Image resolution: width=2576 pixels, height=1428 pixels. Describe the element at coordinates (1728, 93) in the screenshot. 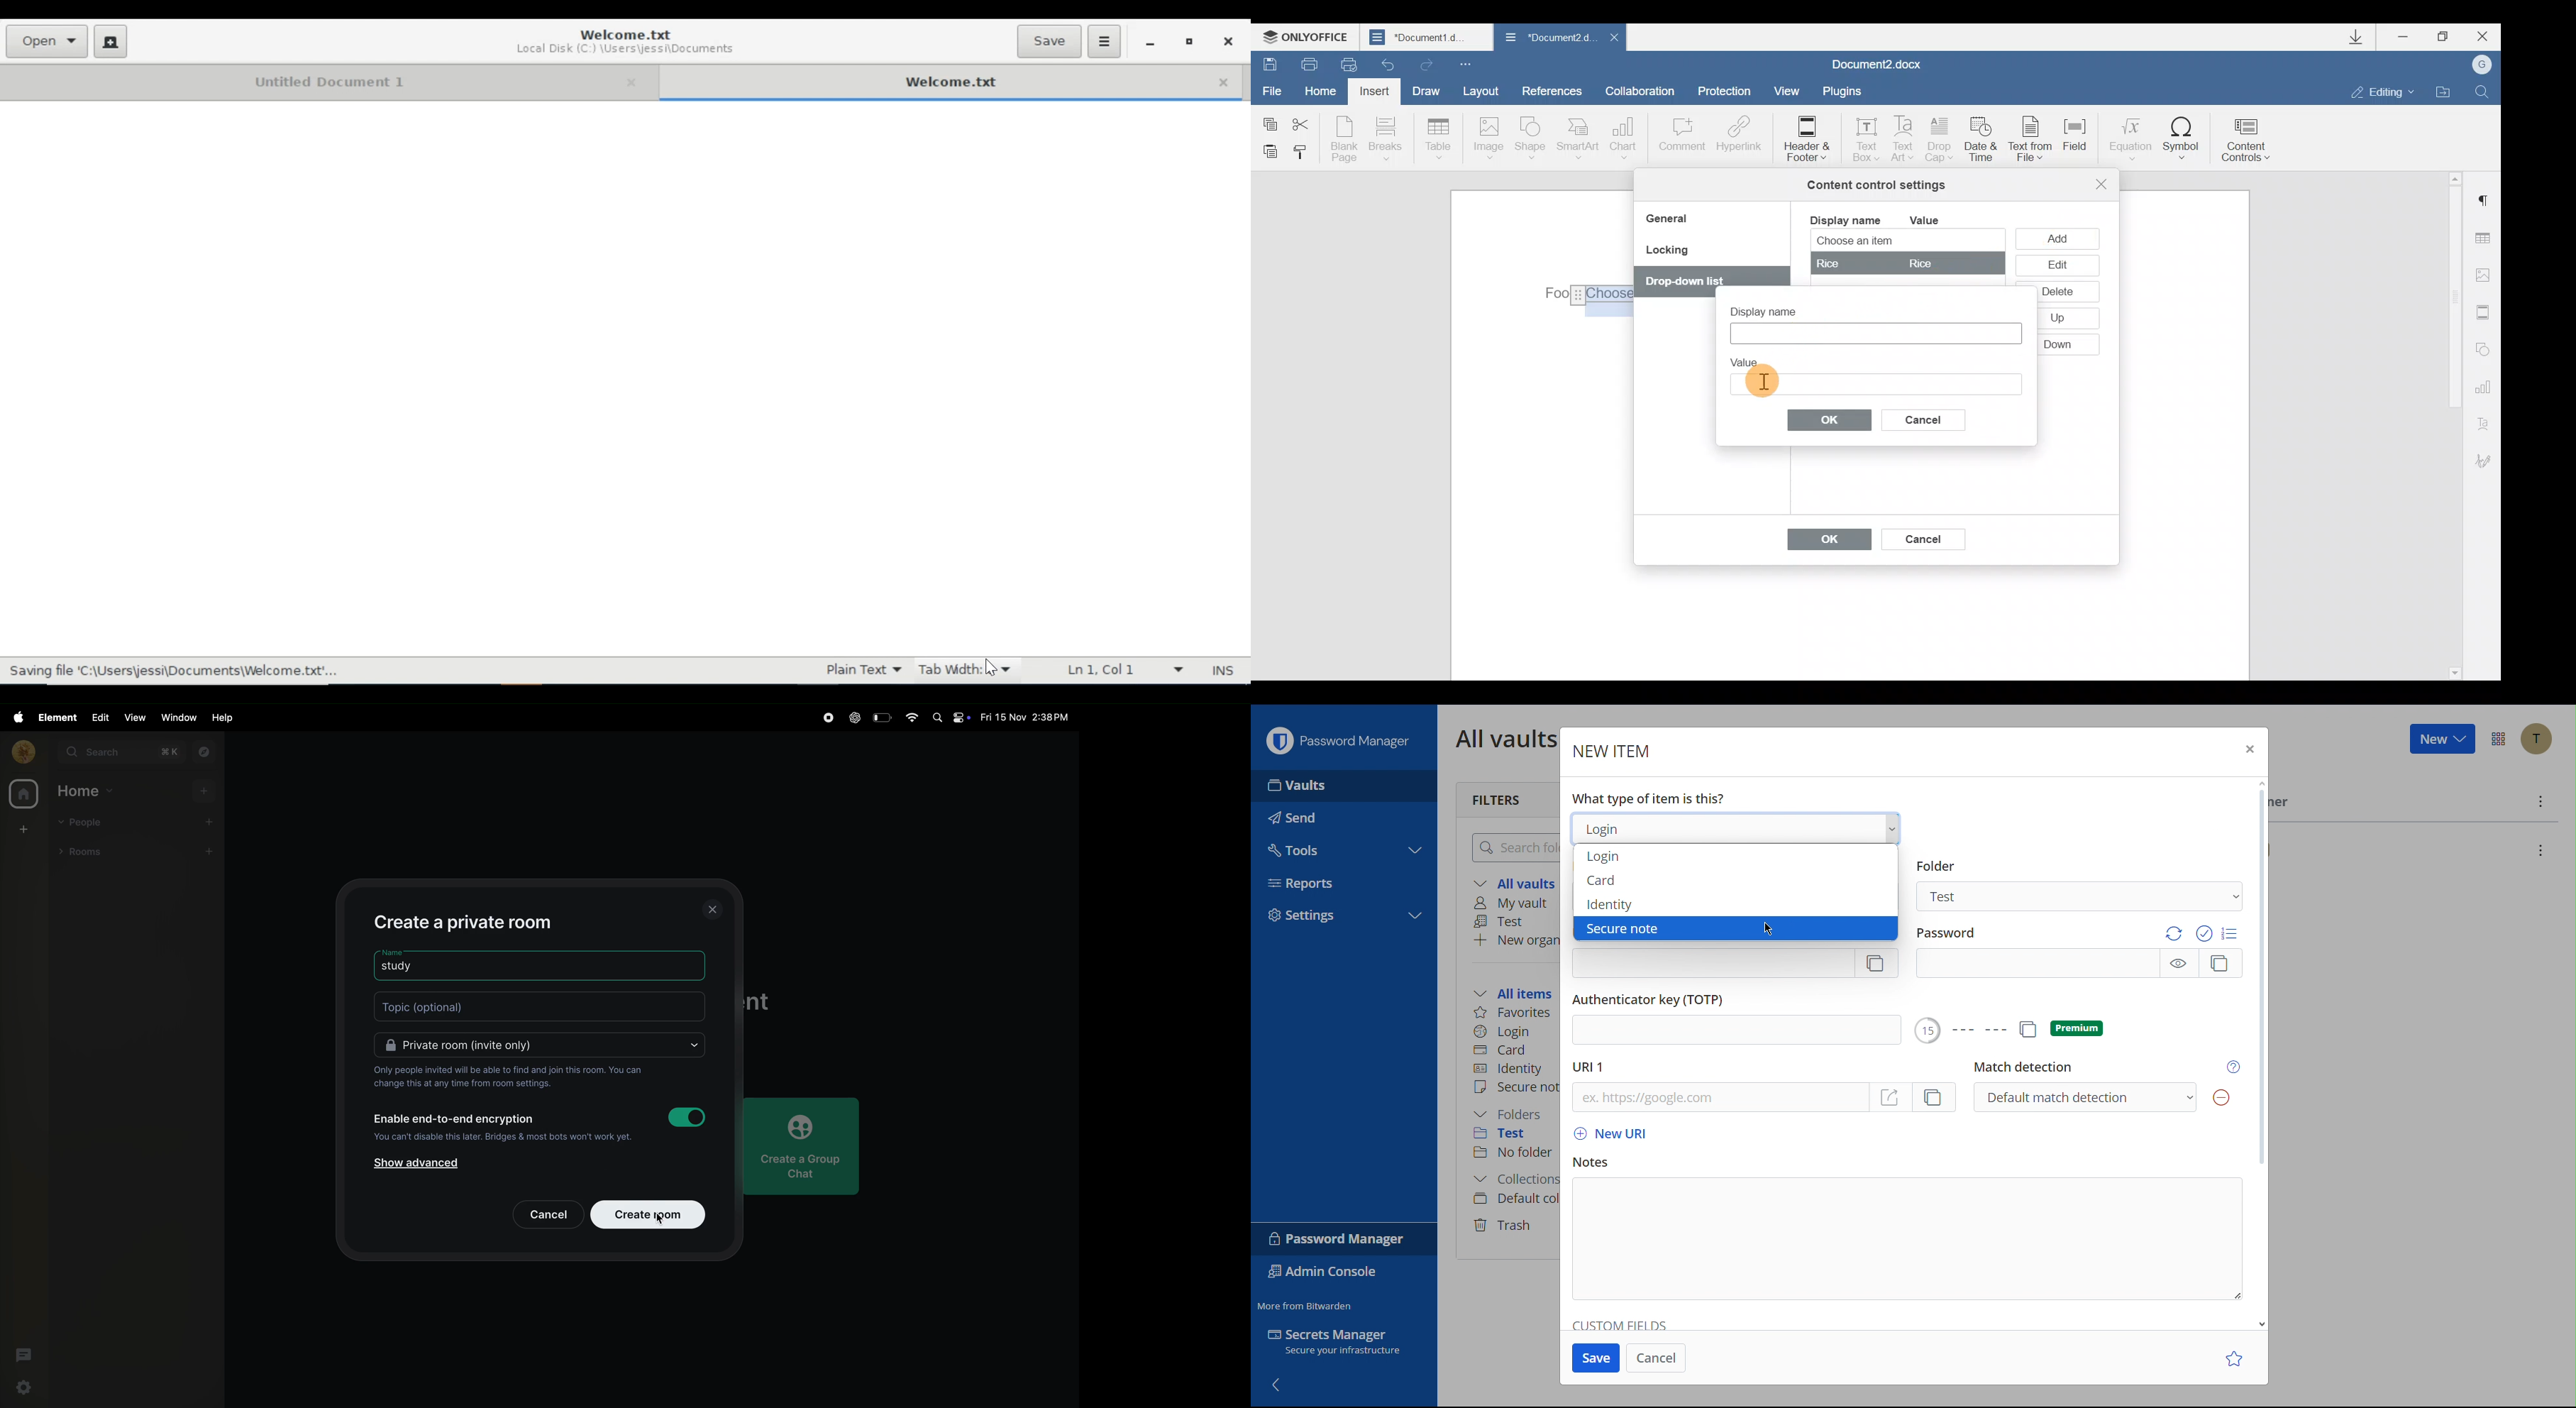

I see `Protection` at that location.